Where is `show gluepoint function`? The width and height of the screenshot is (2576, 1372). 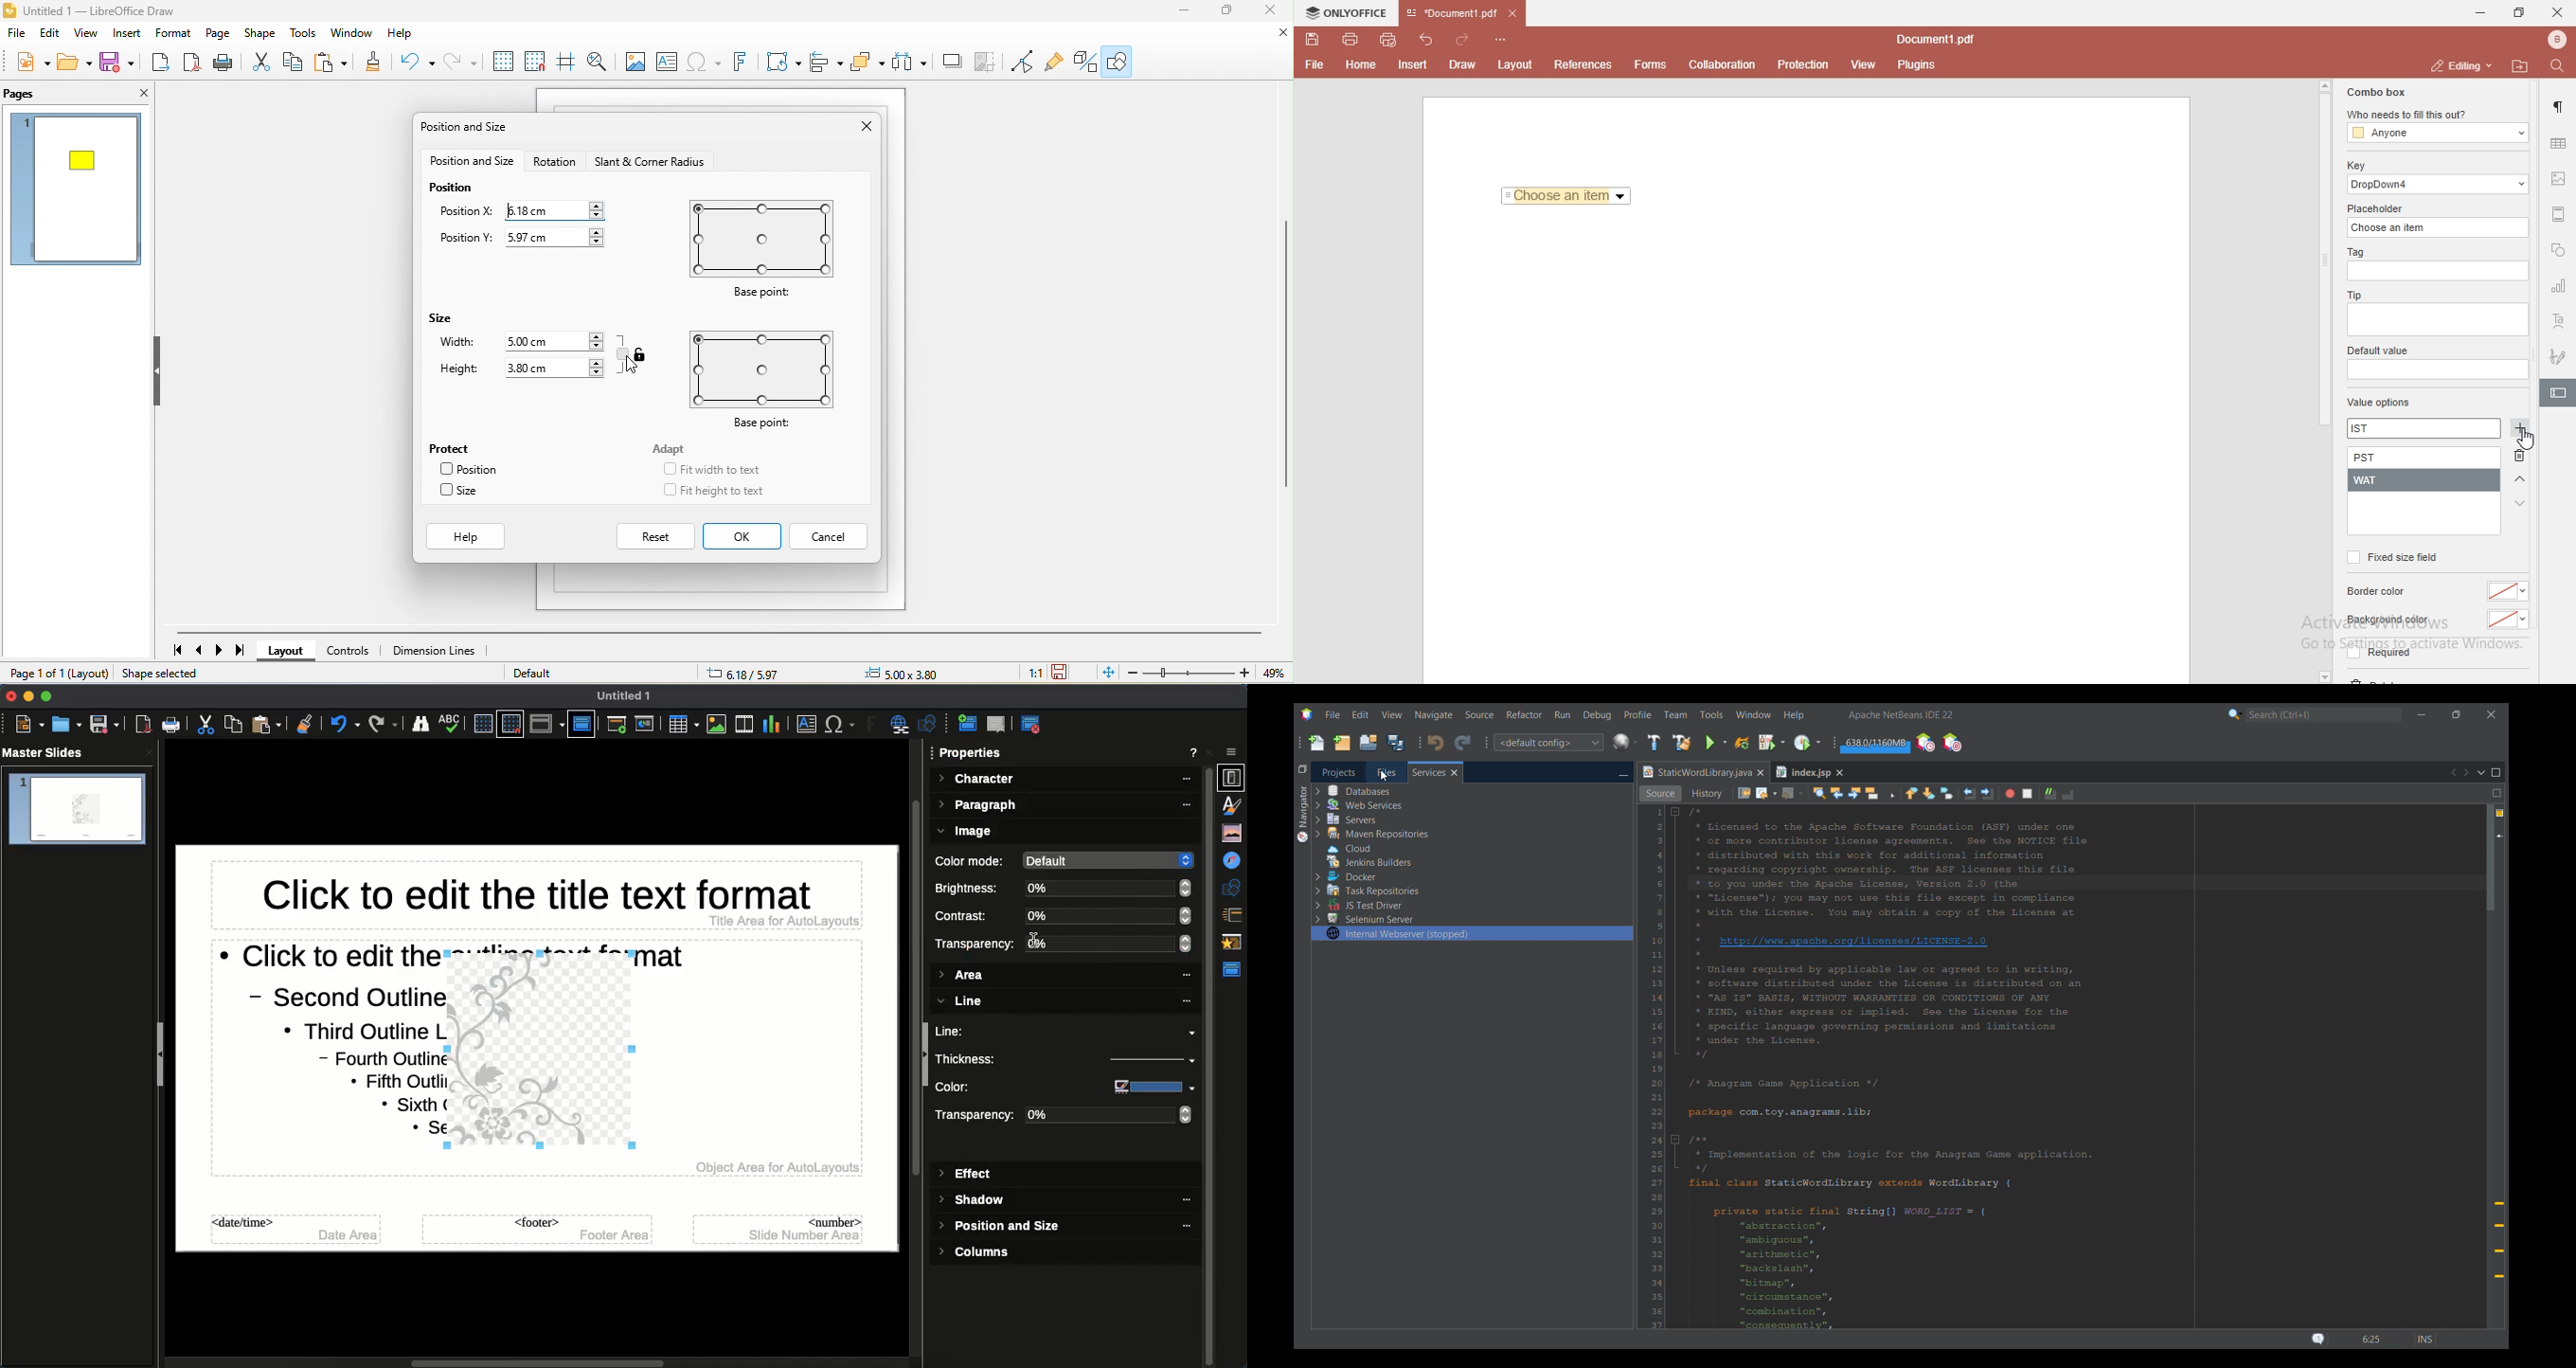
show gluepoint function is located at coordinates (1055, 61).